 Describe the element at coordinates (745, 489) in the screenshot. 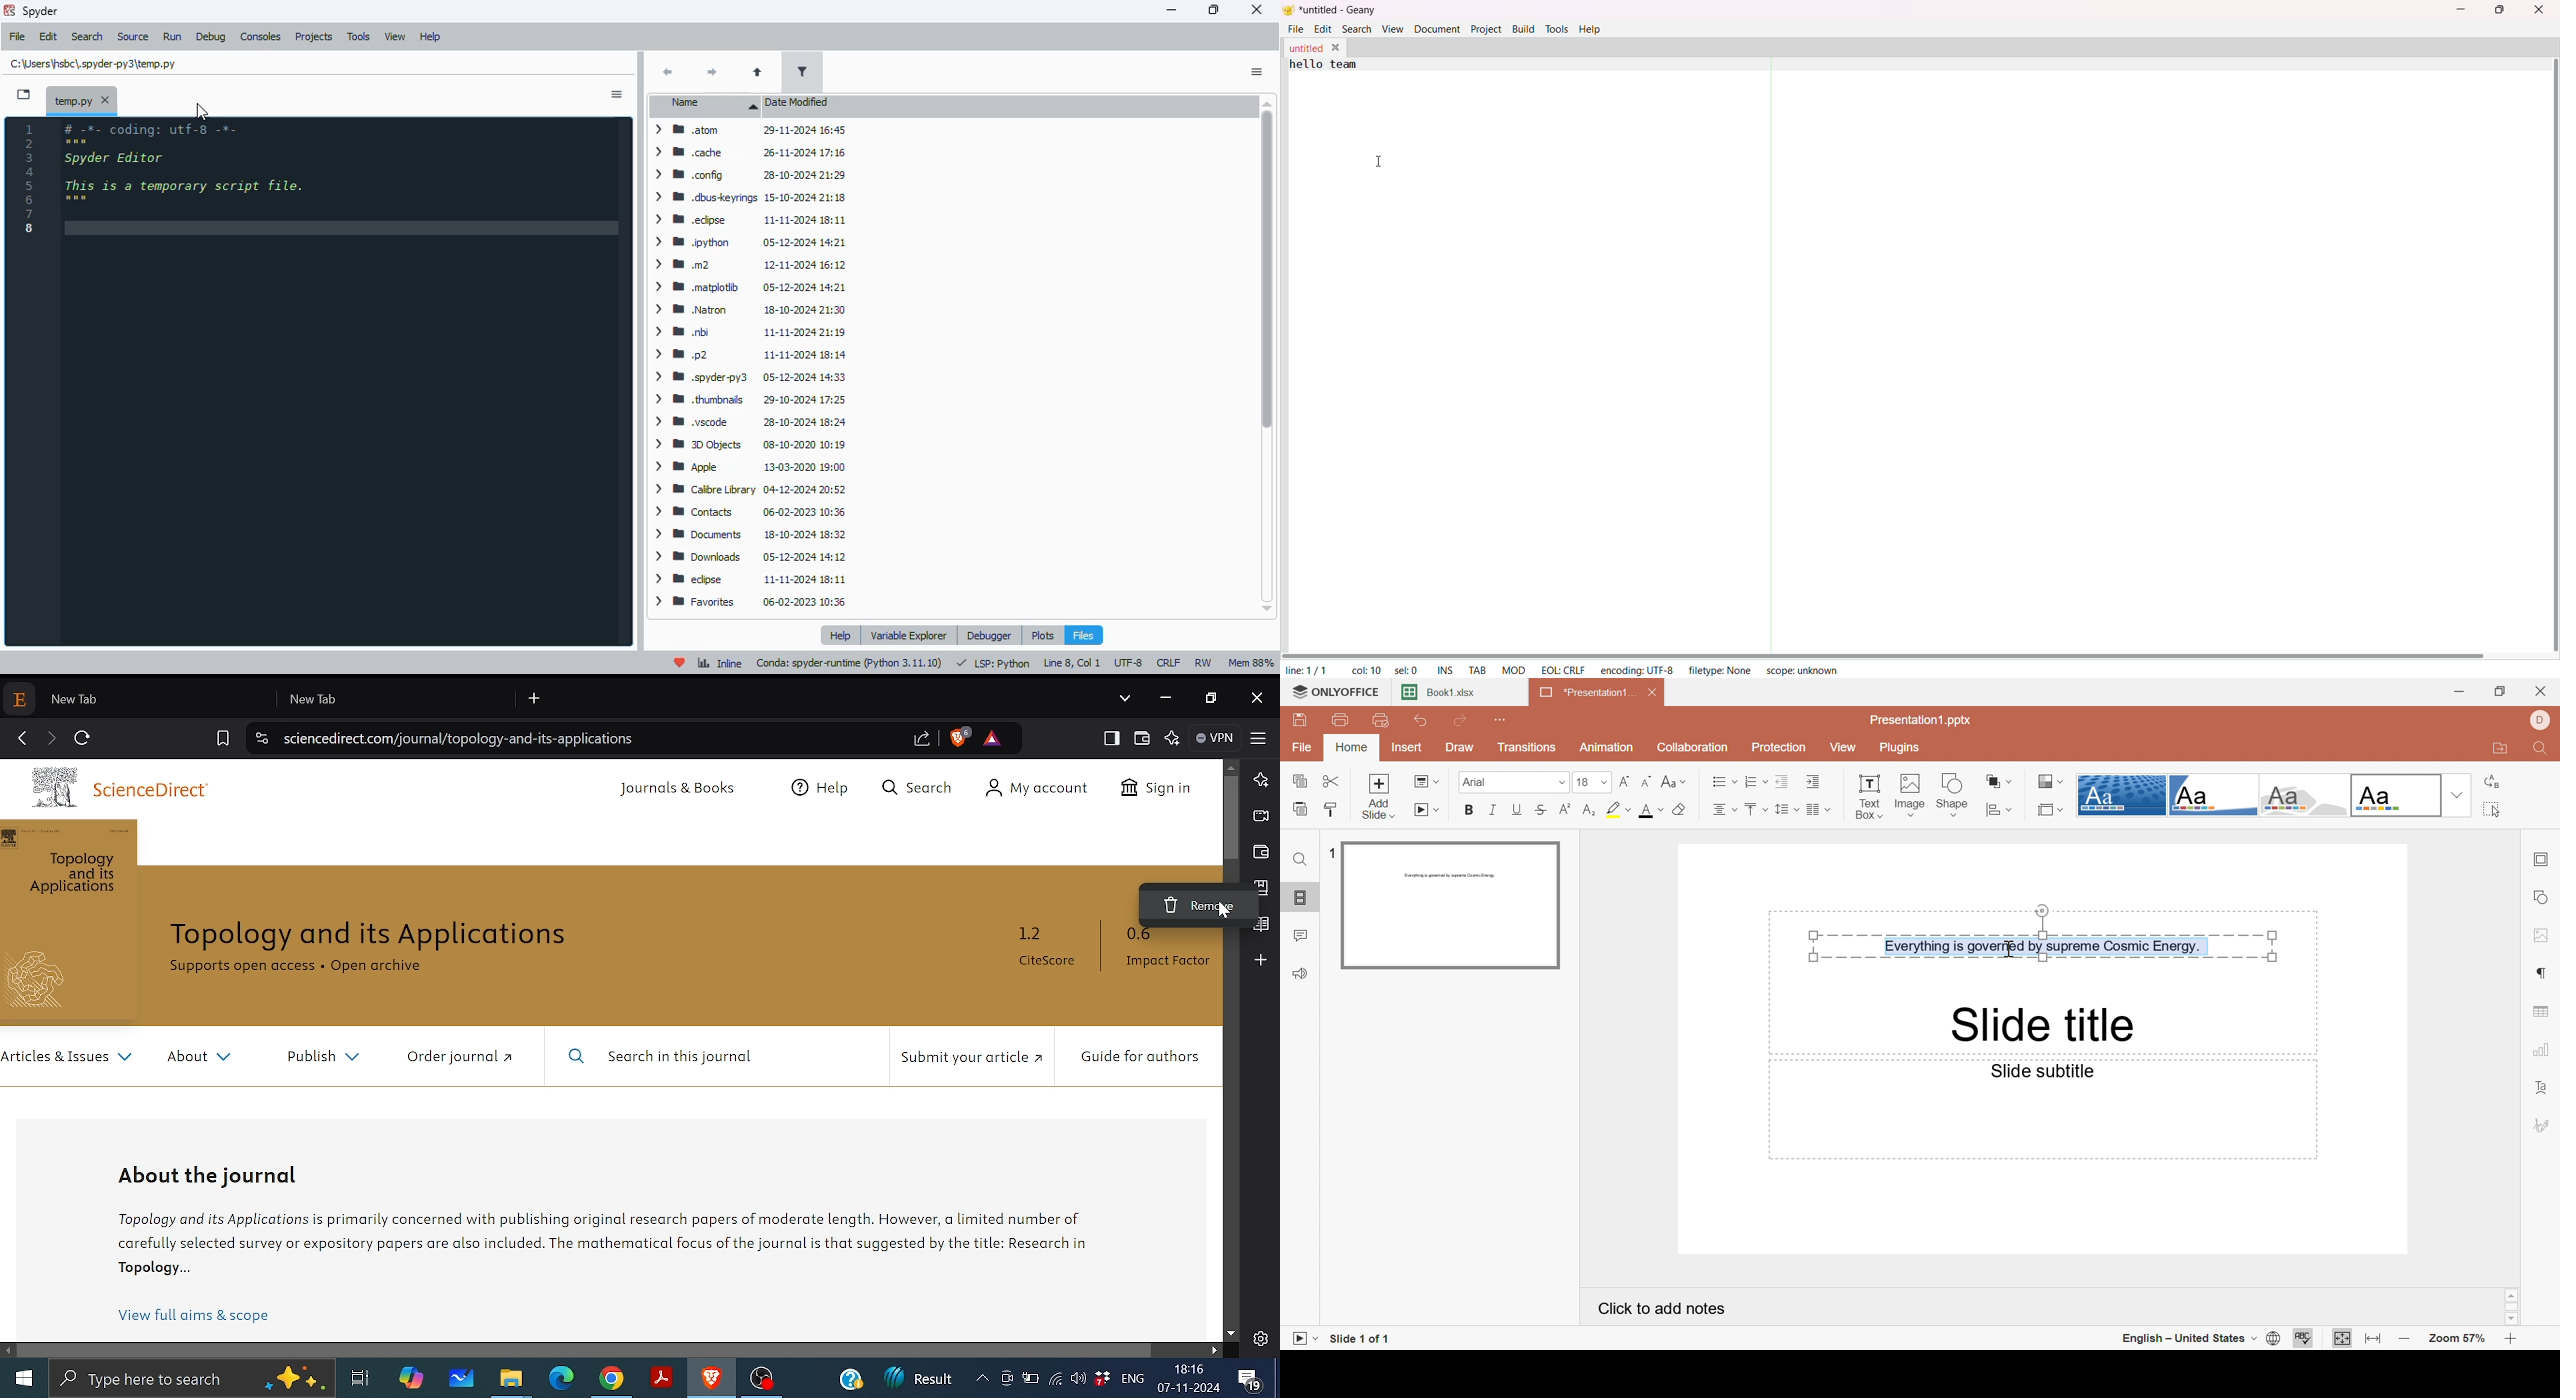

I see `> BB Calibre Library 04-12-2024 20:52` at that location.